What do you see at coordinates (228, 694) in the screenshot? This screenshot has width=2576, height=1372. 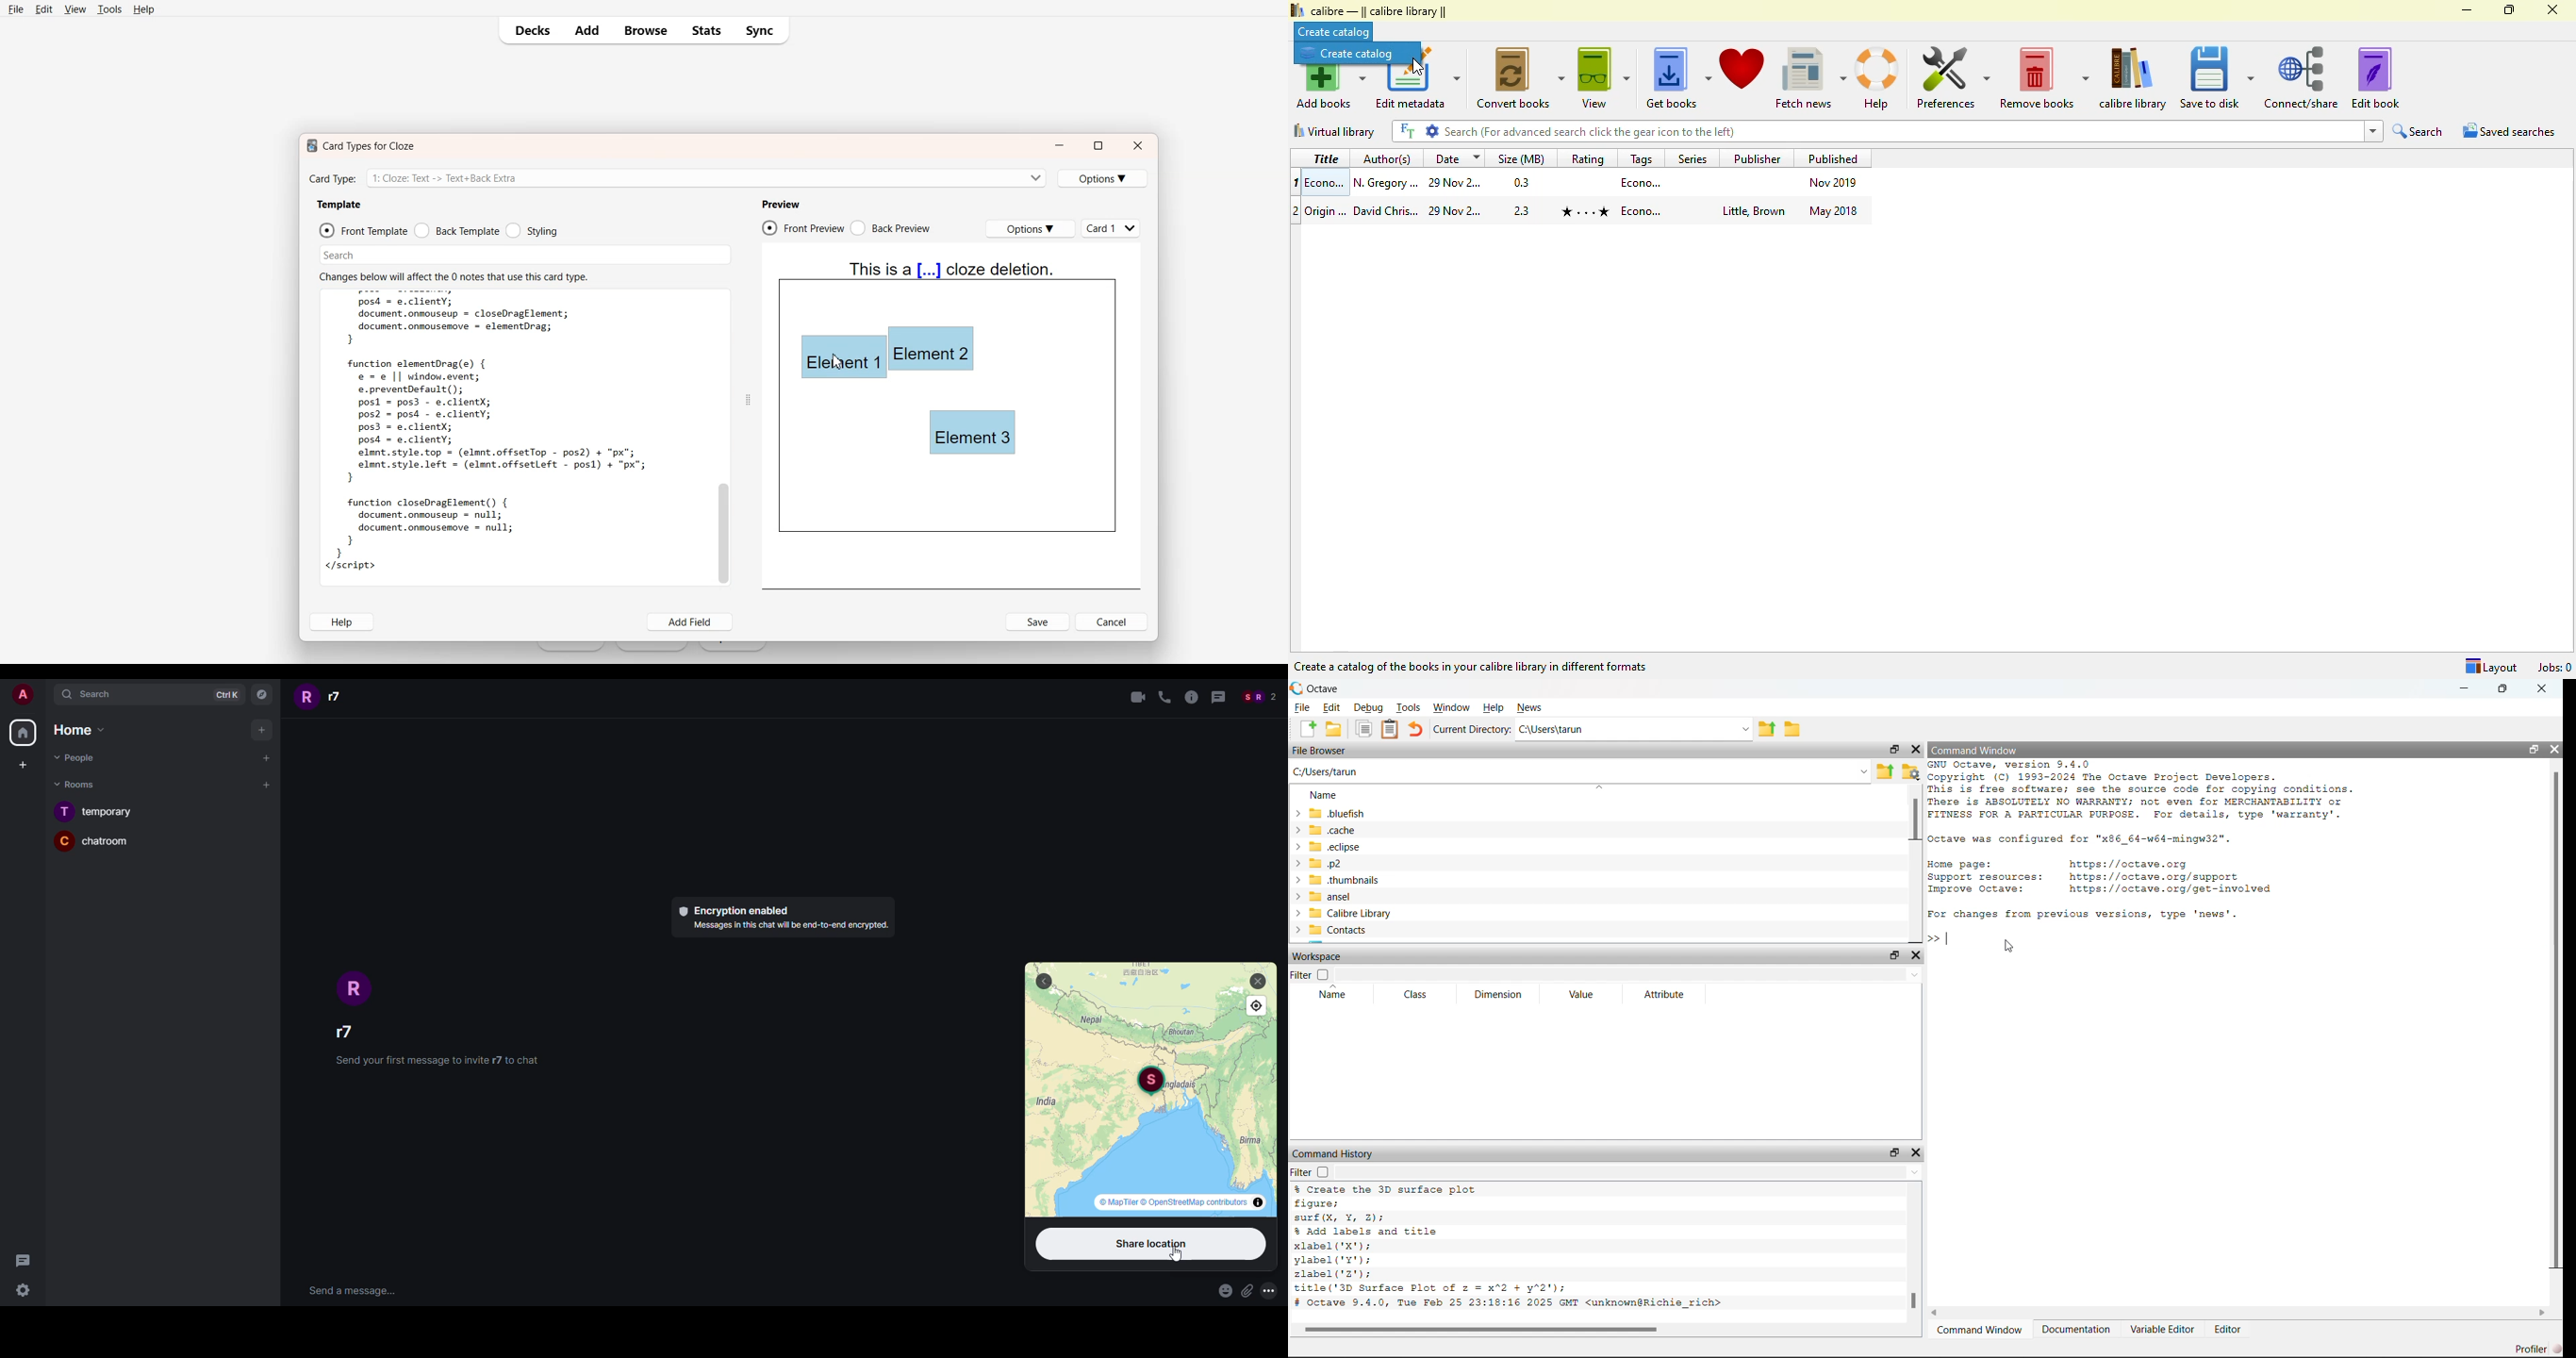 I see `CtrlK` at bounding box center [228, 694].